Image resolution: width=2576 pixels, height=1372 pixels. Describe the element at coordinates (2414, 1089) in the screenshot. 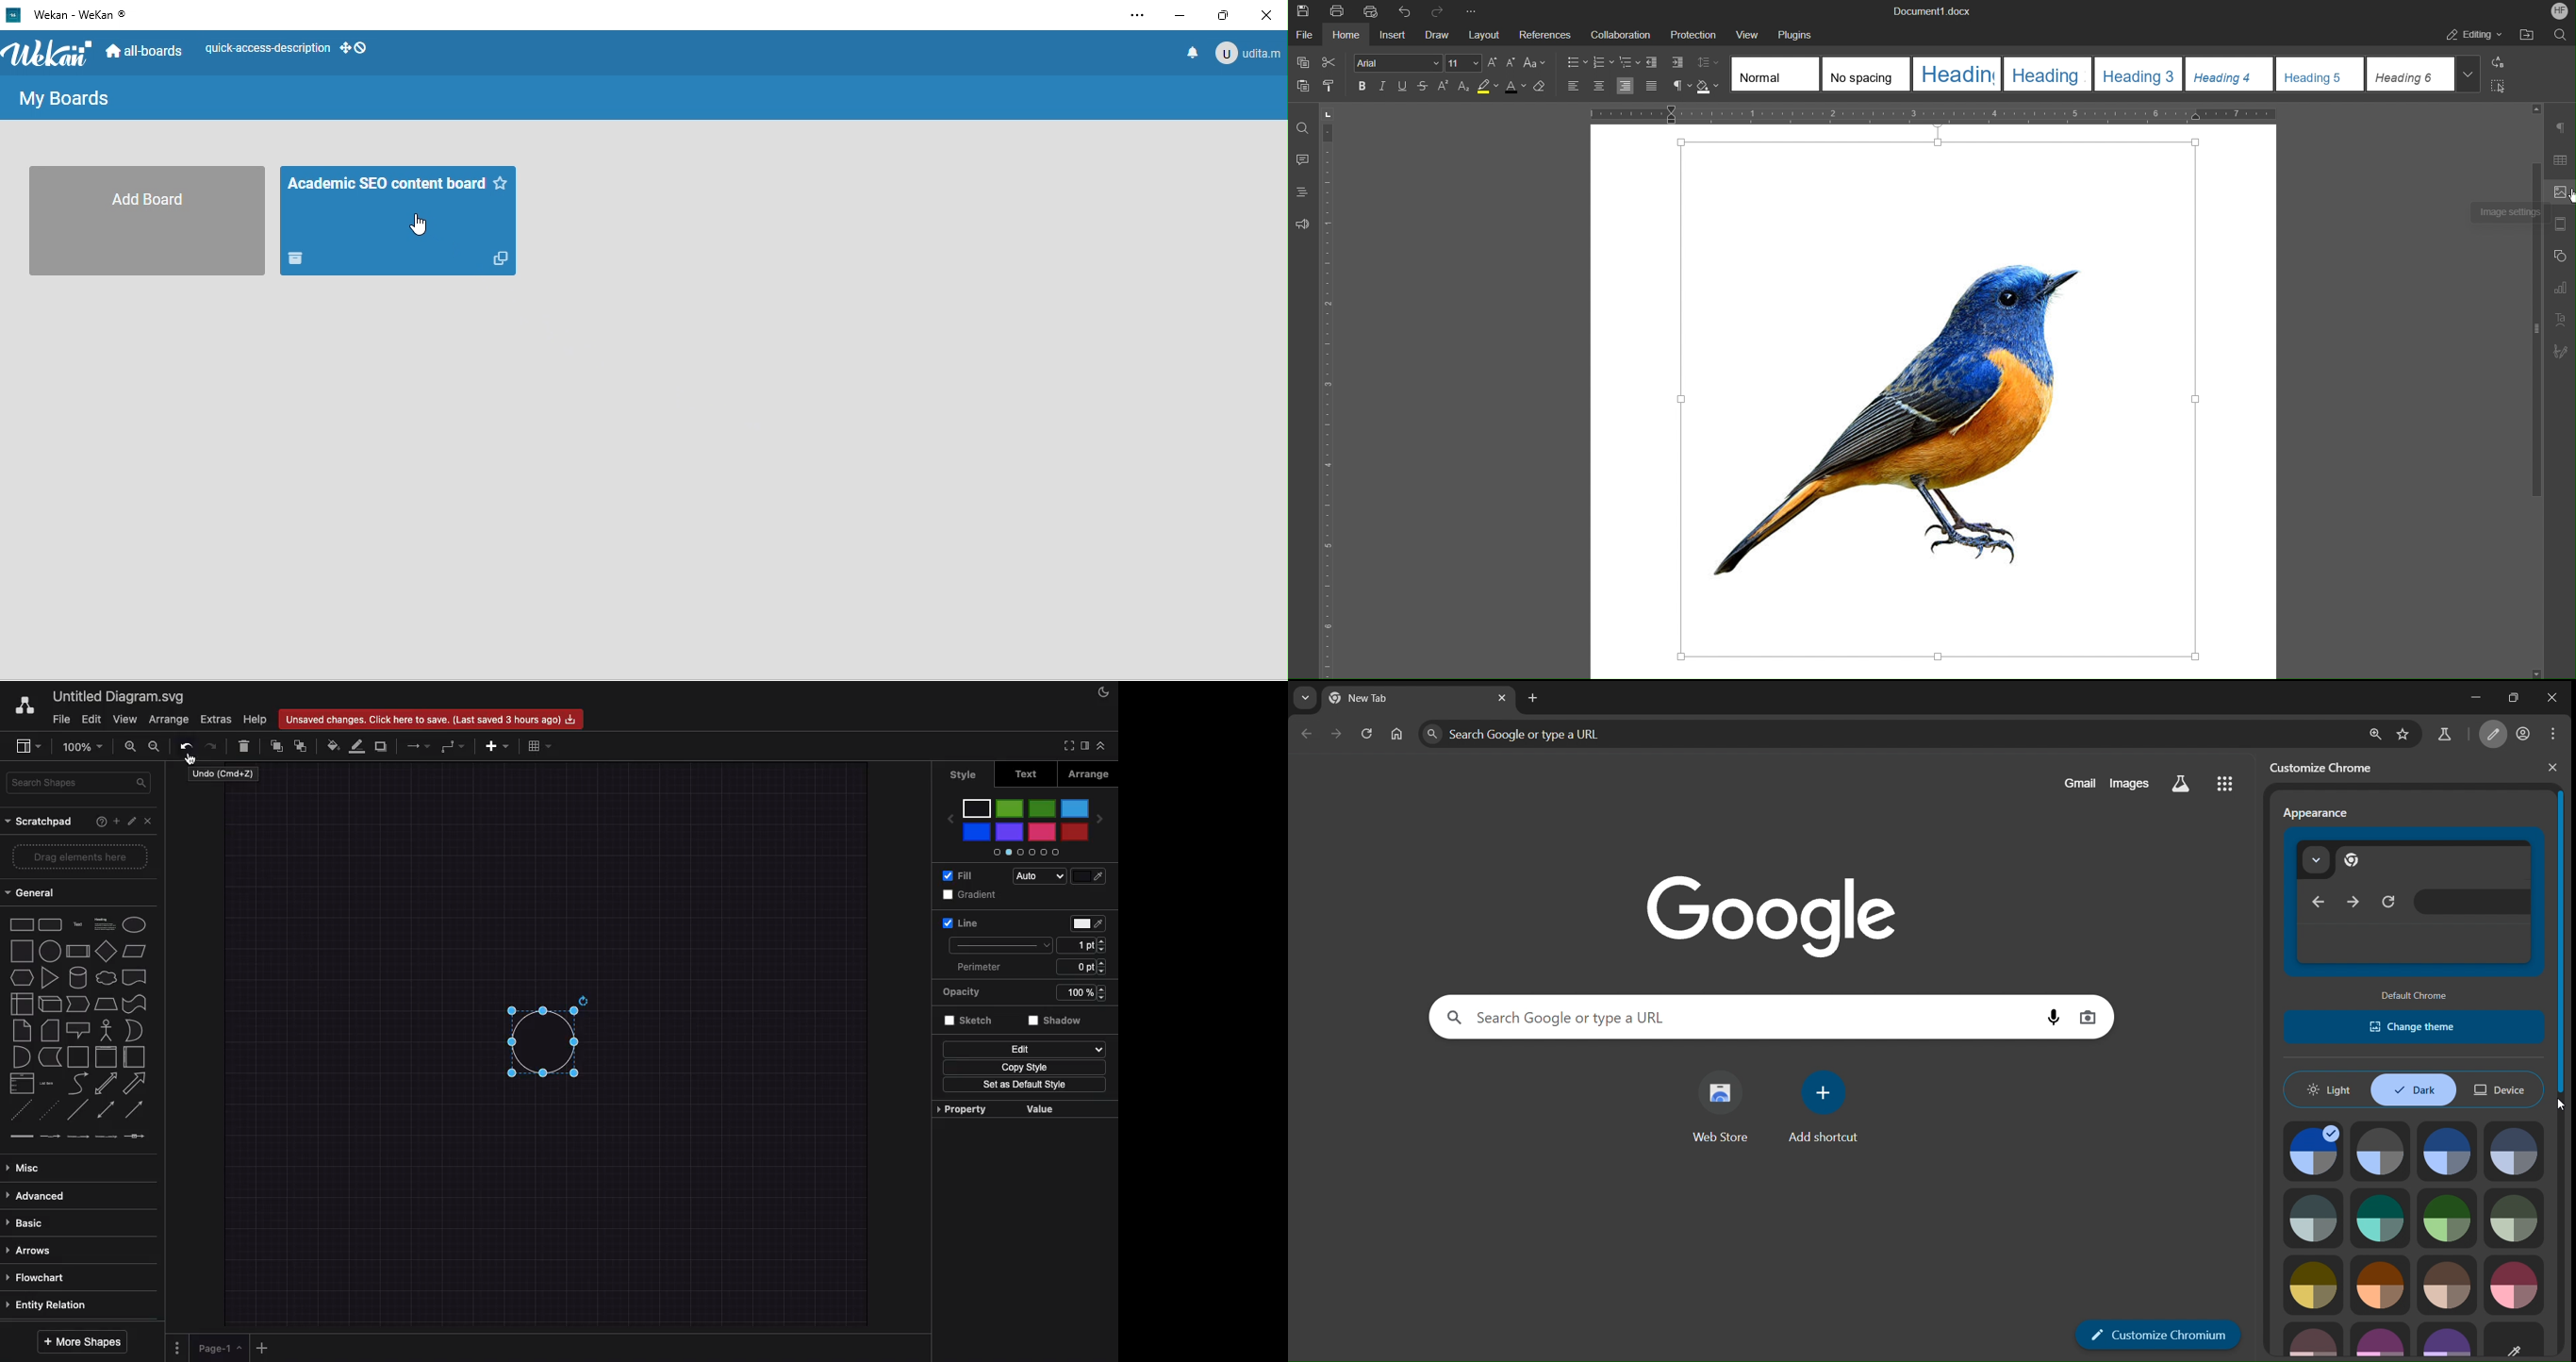

I see `dark` at that location.